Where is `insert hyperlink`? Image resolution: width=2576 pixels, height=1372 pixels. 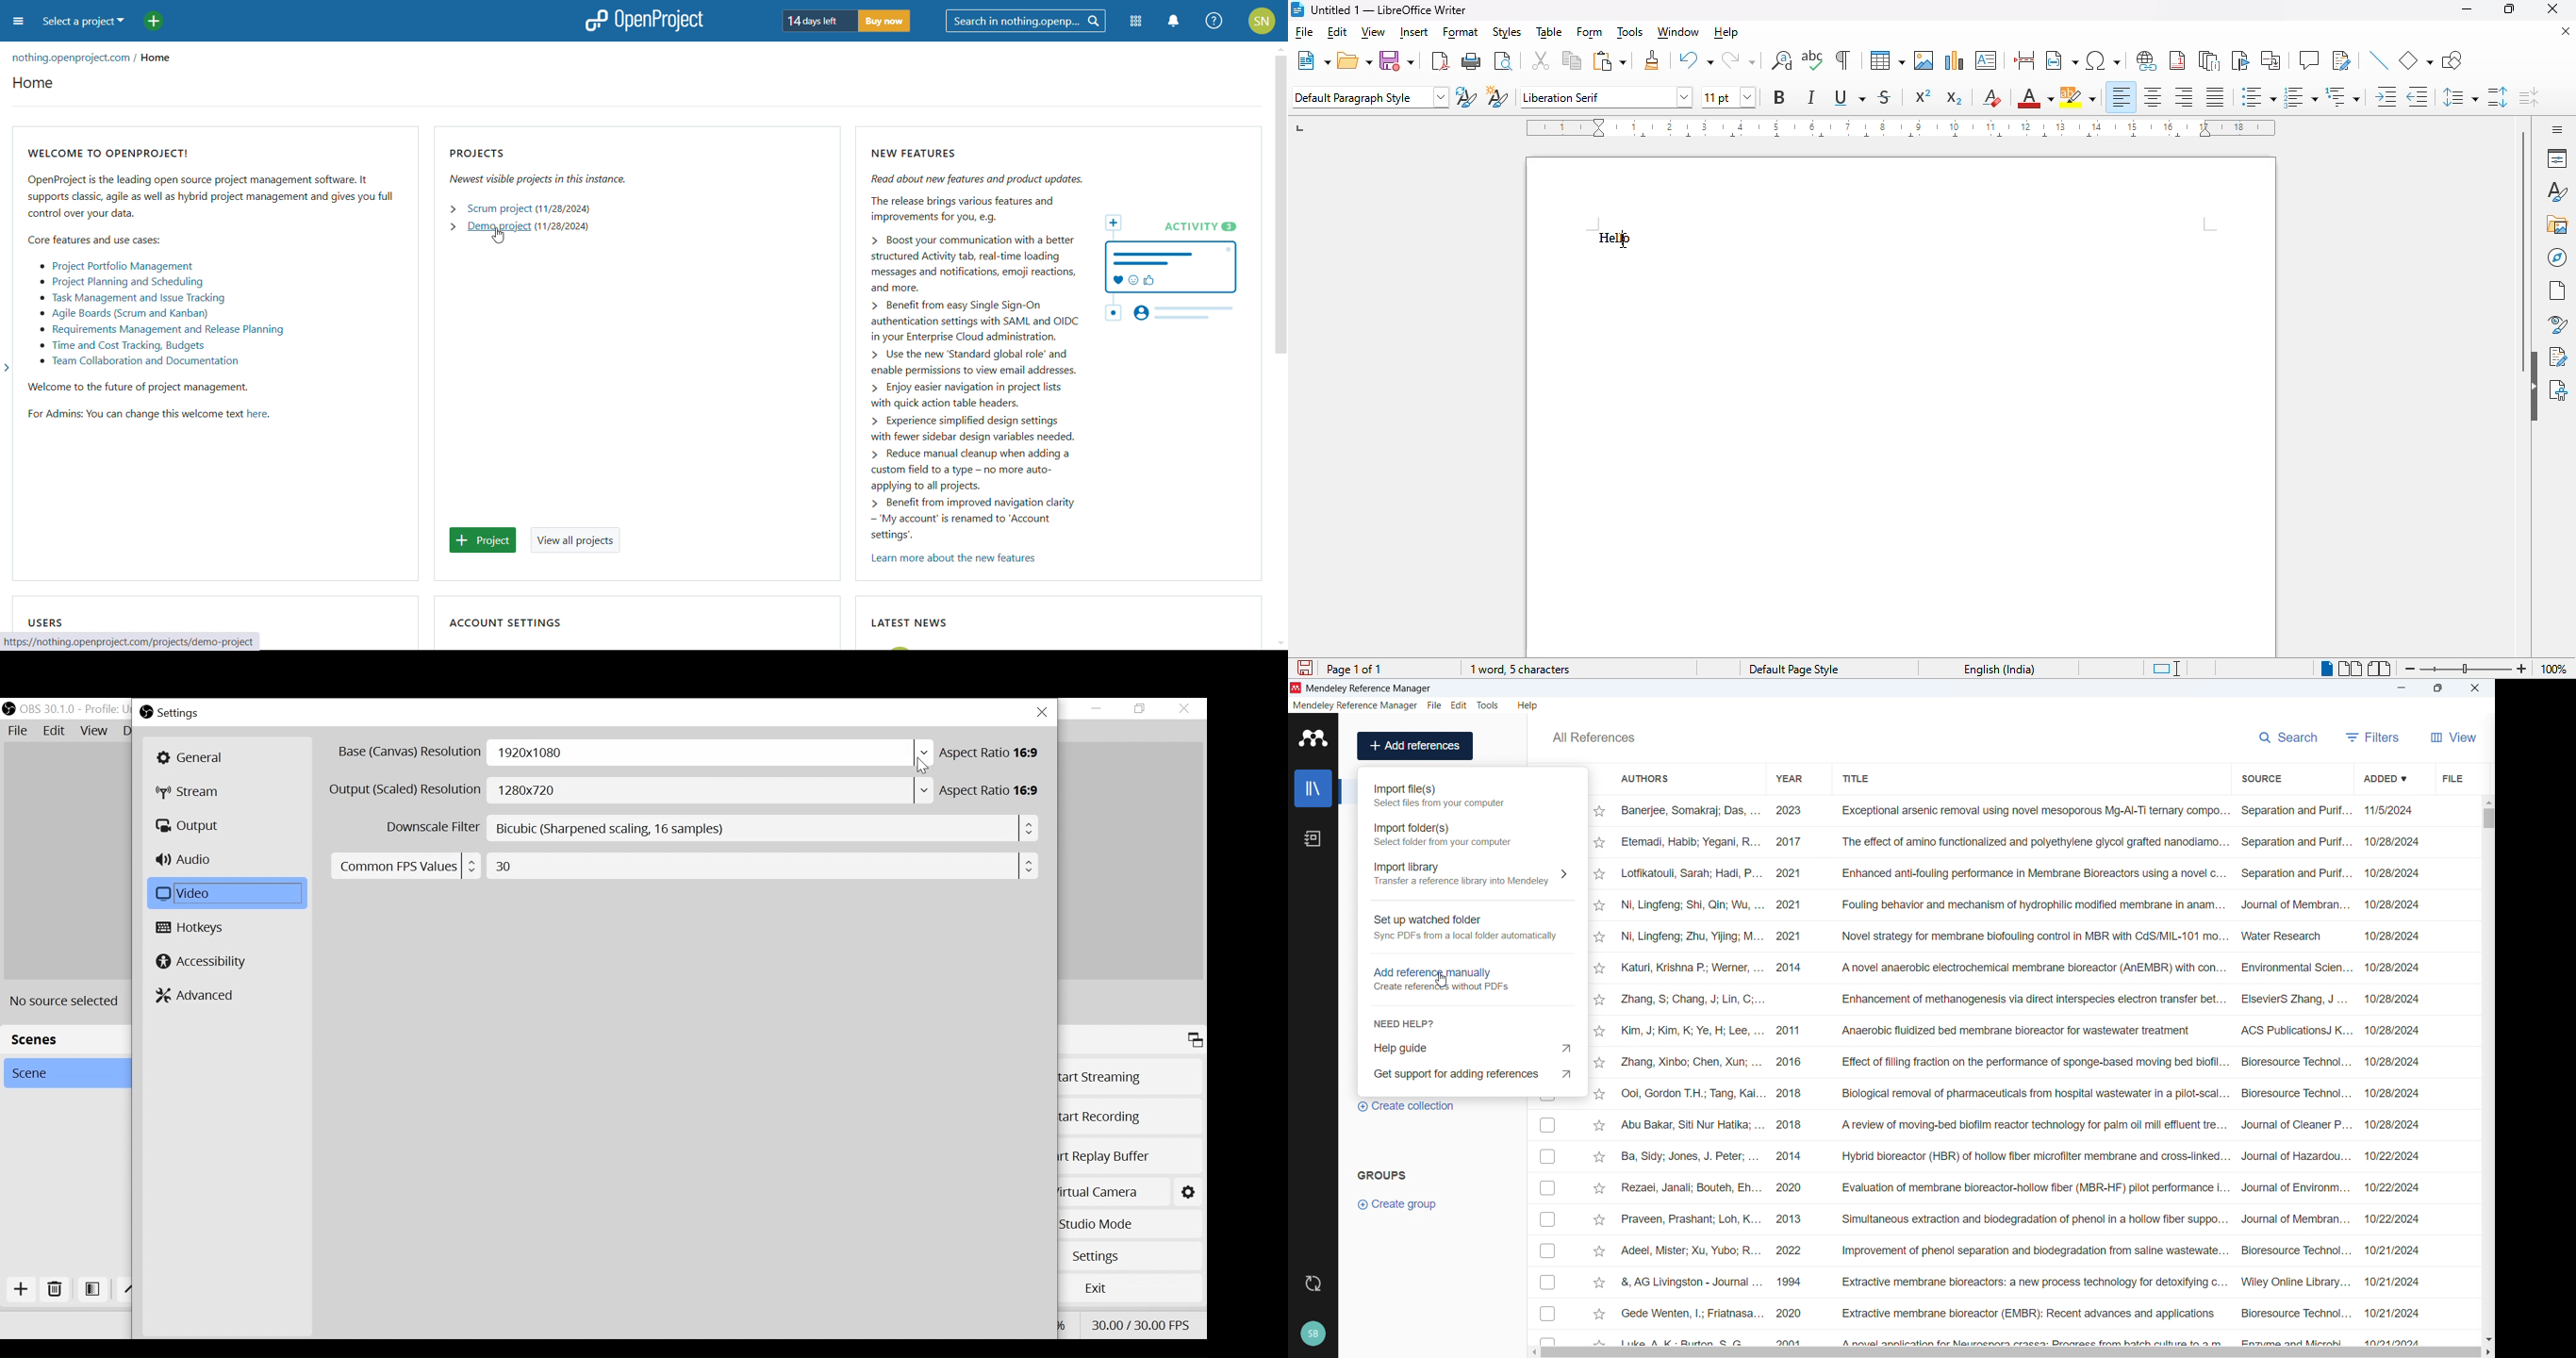
insert hyperlink is located at coordinates (2148, 61).